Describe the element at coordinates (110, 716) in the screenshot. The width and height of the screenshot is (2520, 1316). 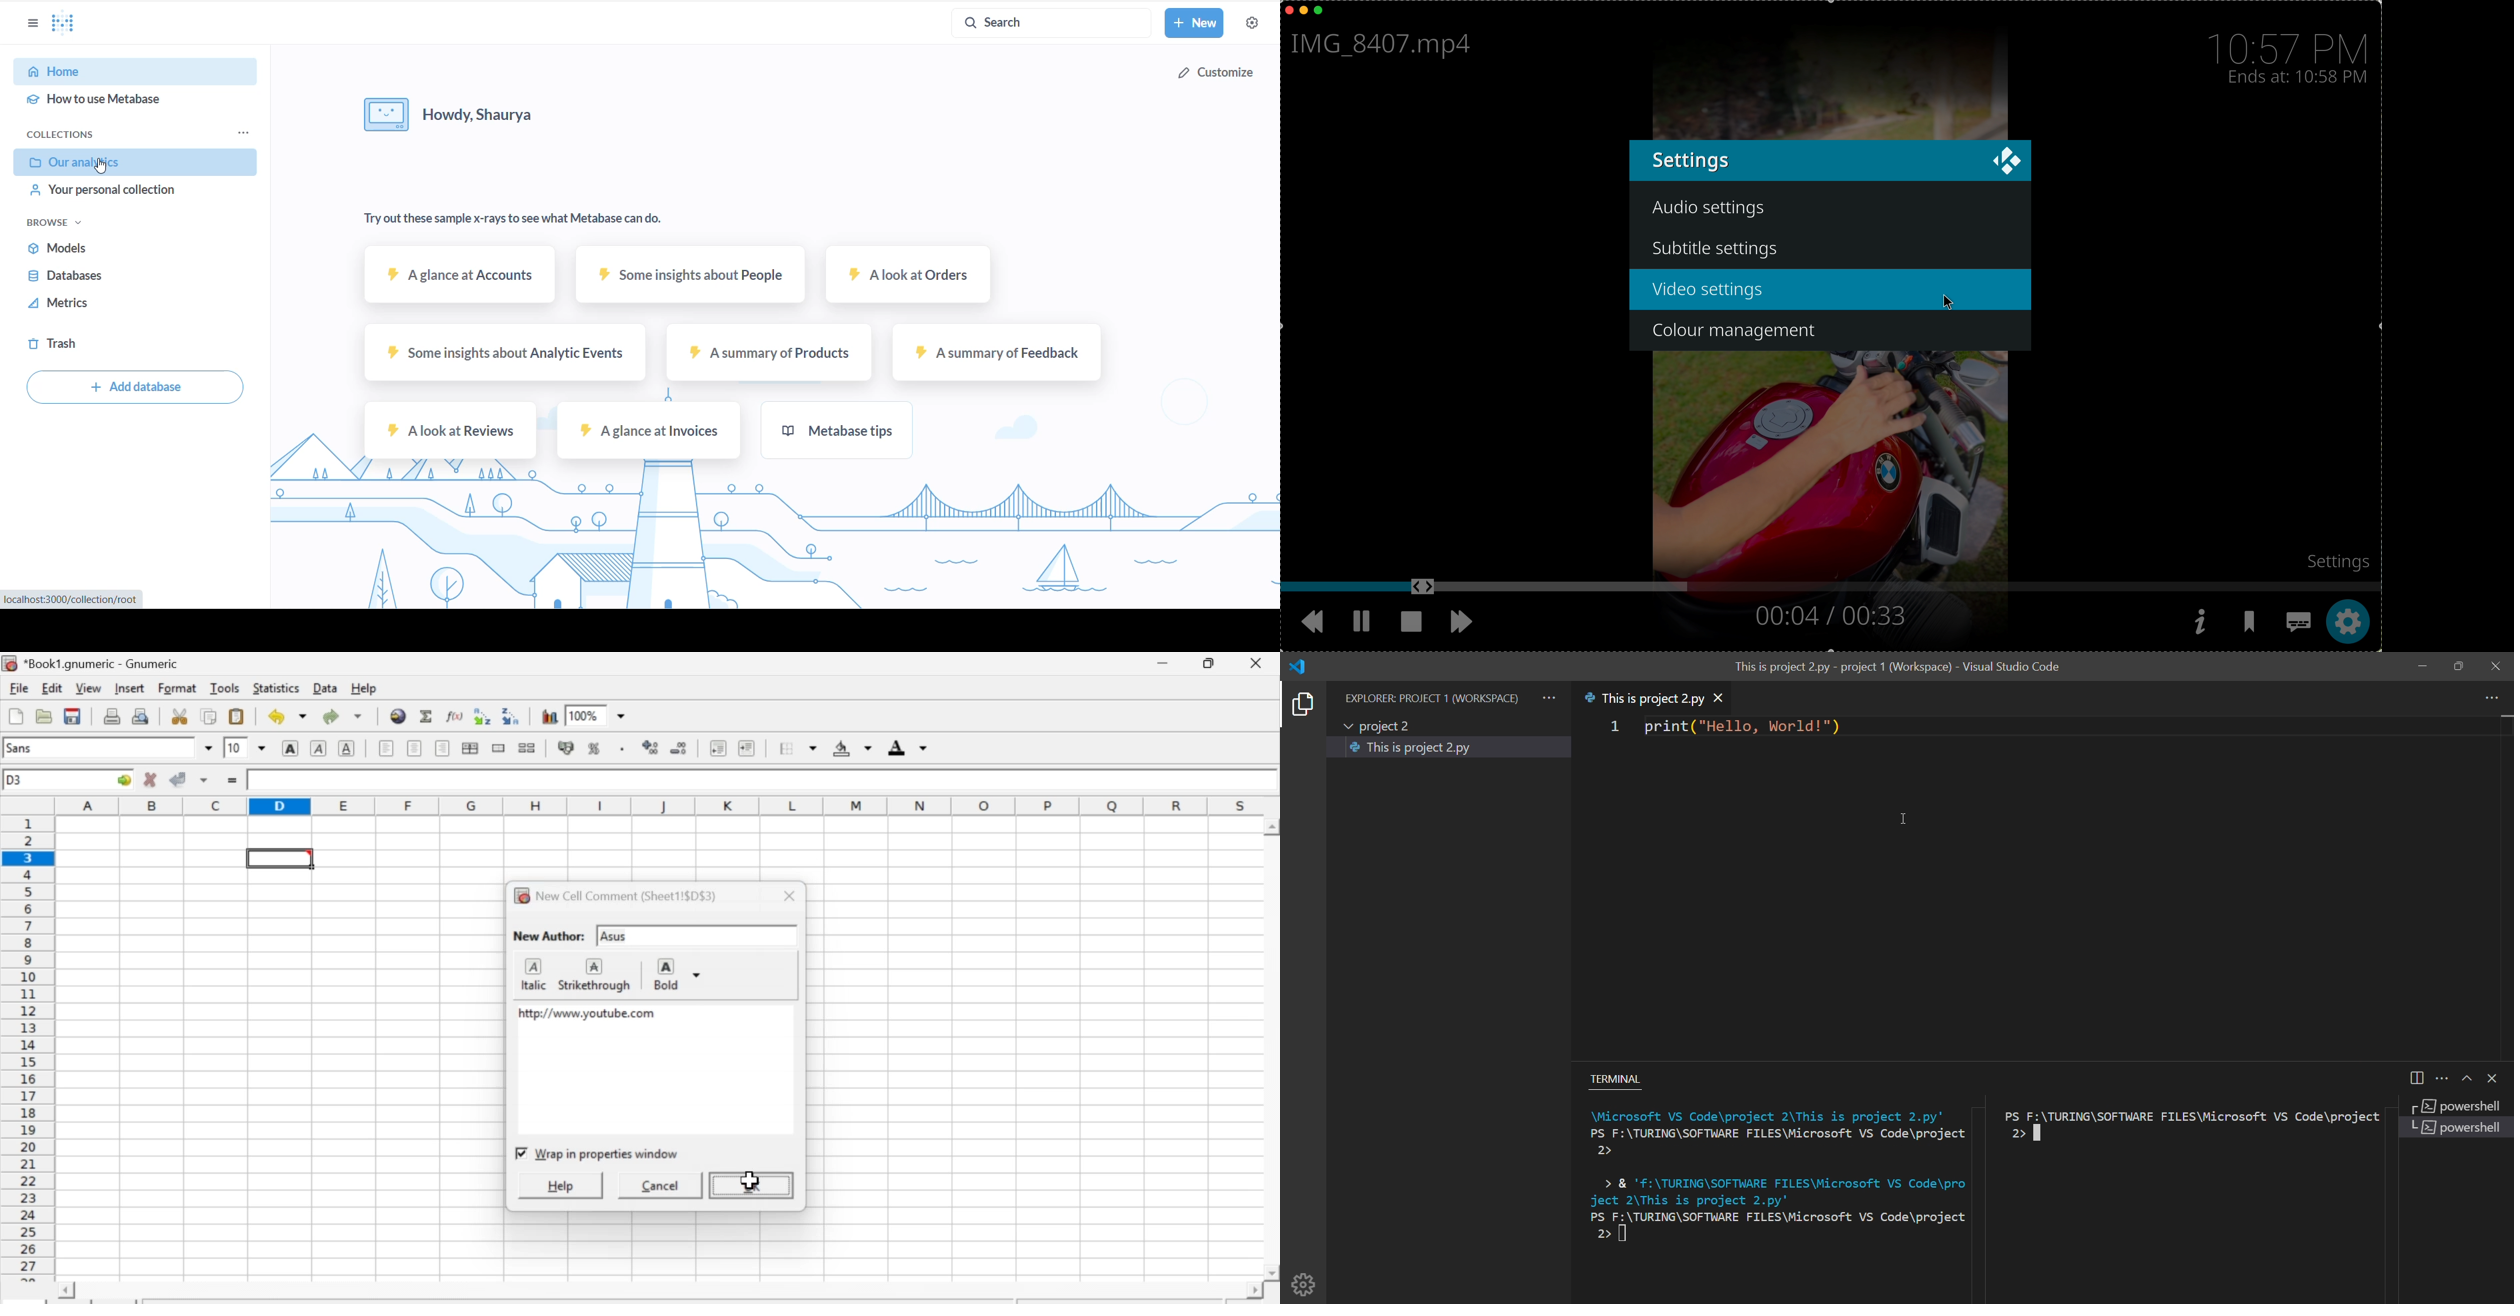
I see `Print` at that location.